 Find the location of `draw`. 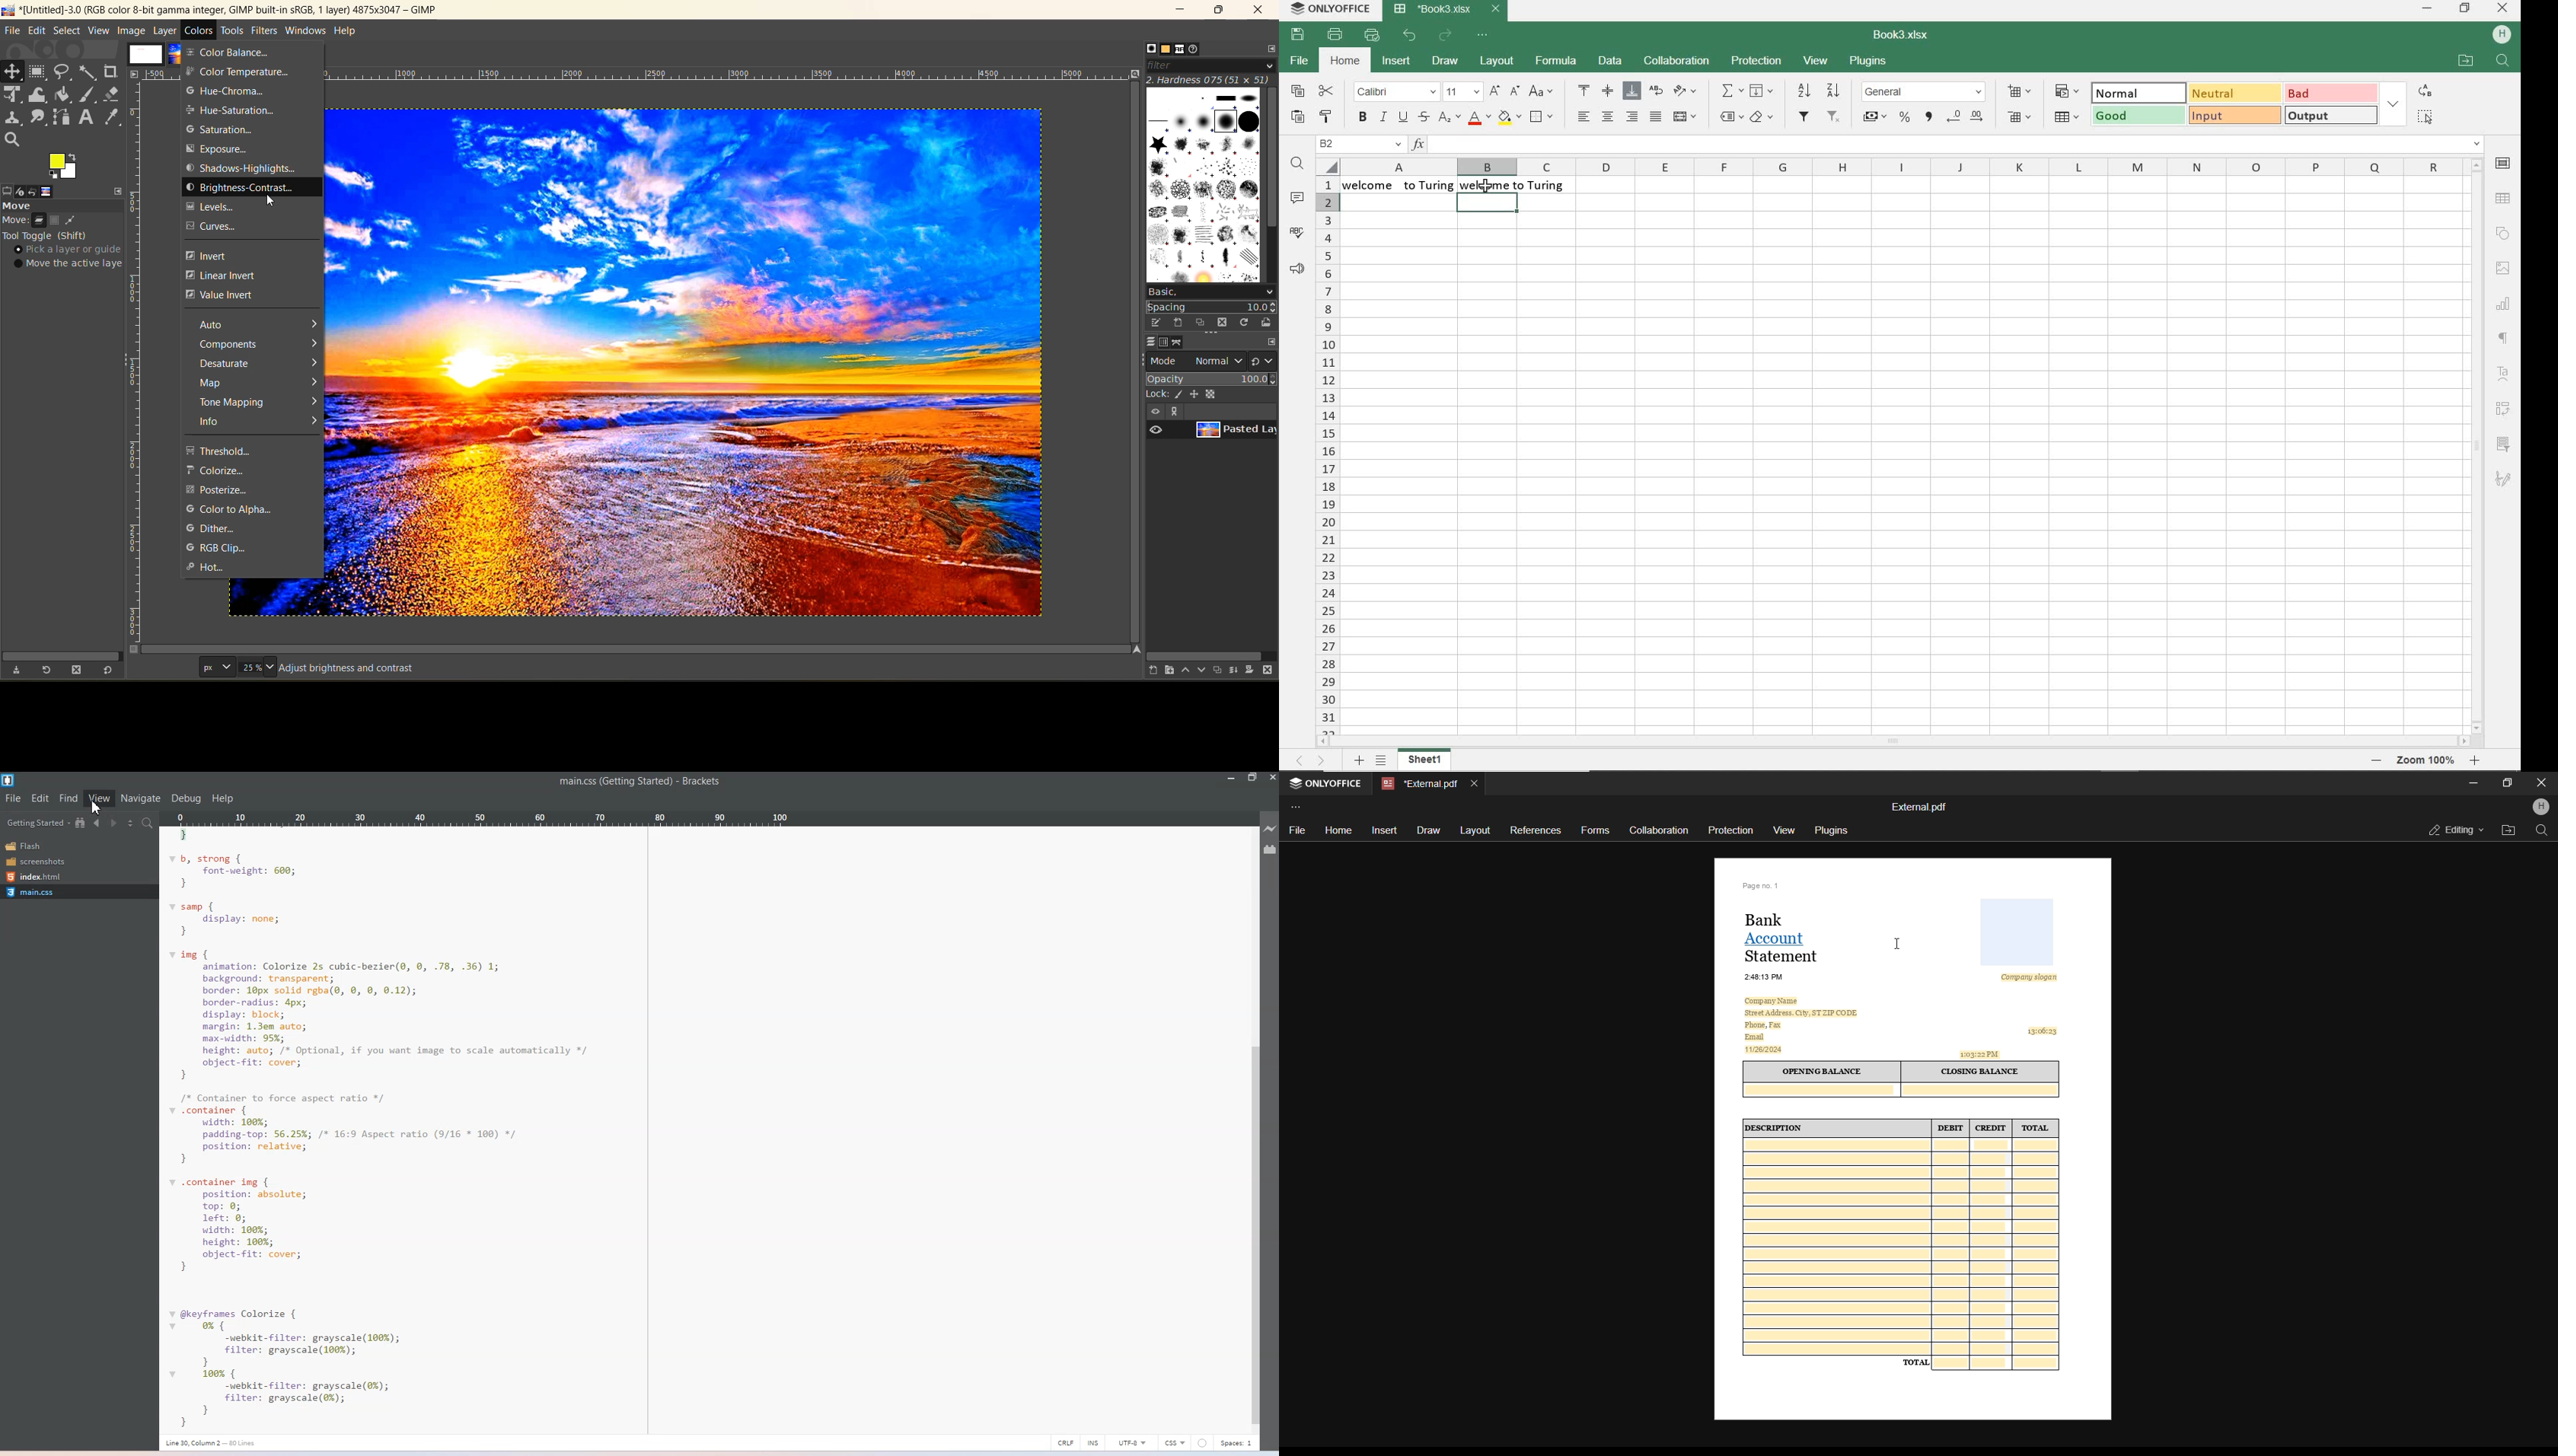

draw is located at coordinates (1445, 61).